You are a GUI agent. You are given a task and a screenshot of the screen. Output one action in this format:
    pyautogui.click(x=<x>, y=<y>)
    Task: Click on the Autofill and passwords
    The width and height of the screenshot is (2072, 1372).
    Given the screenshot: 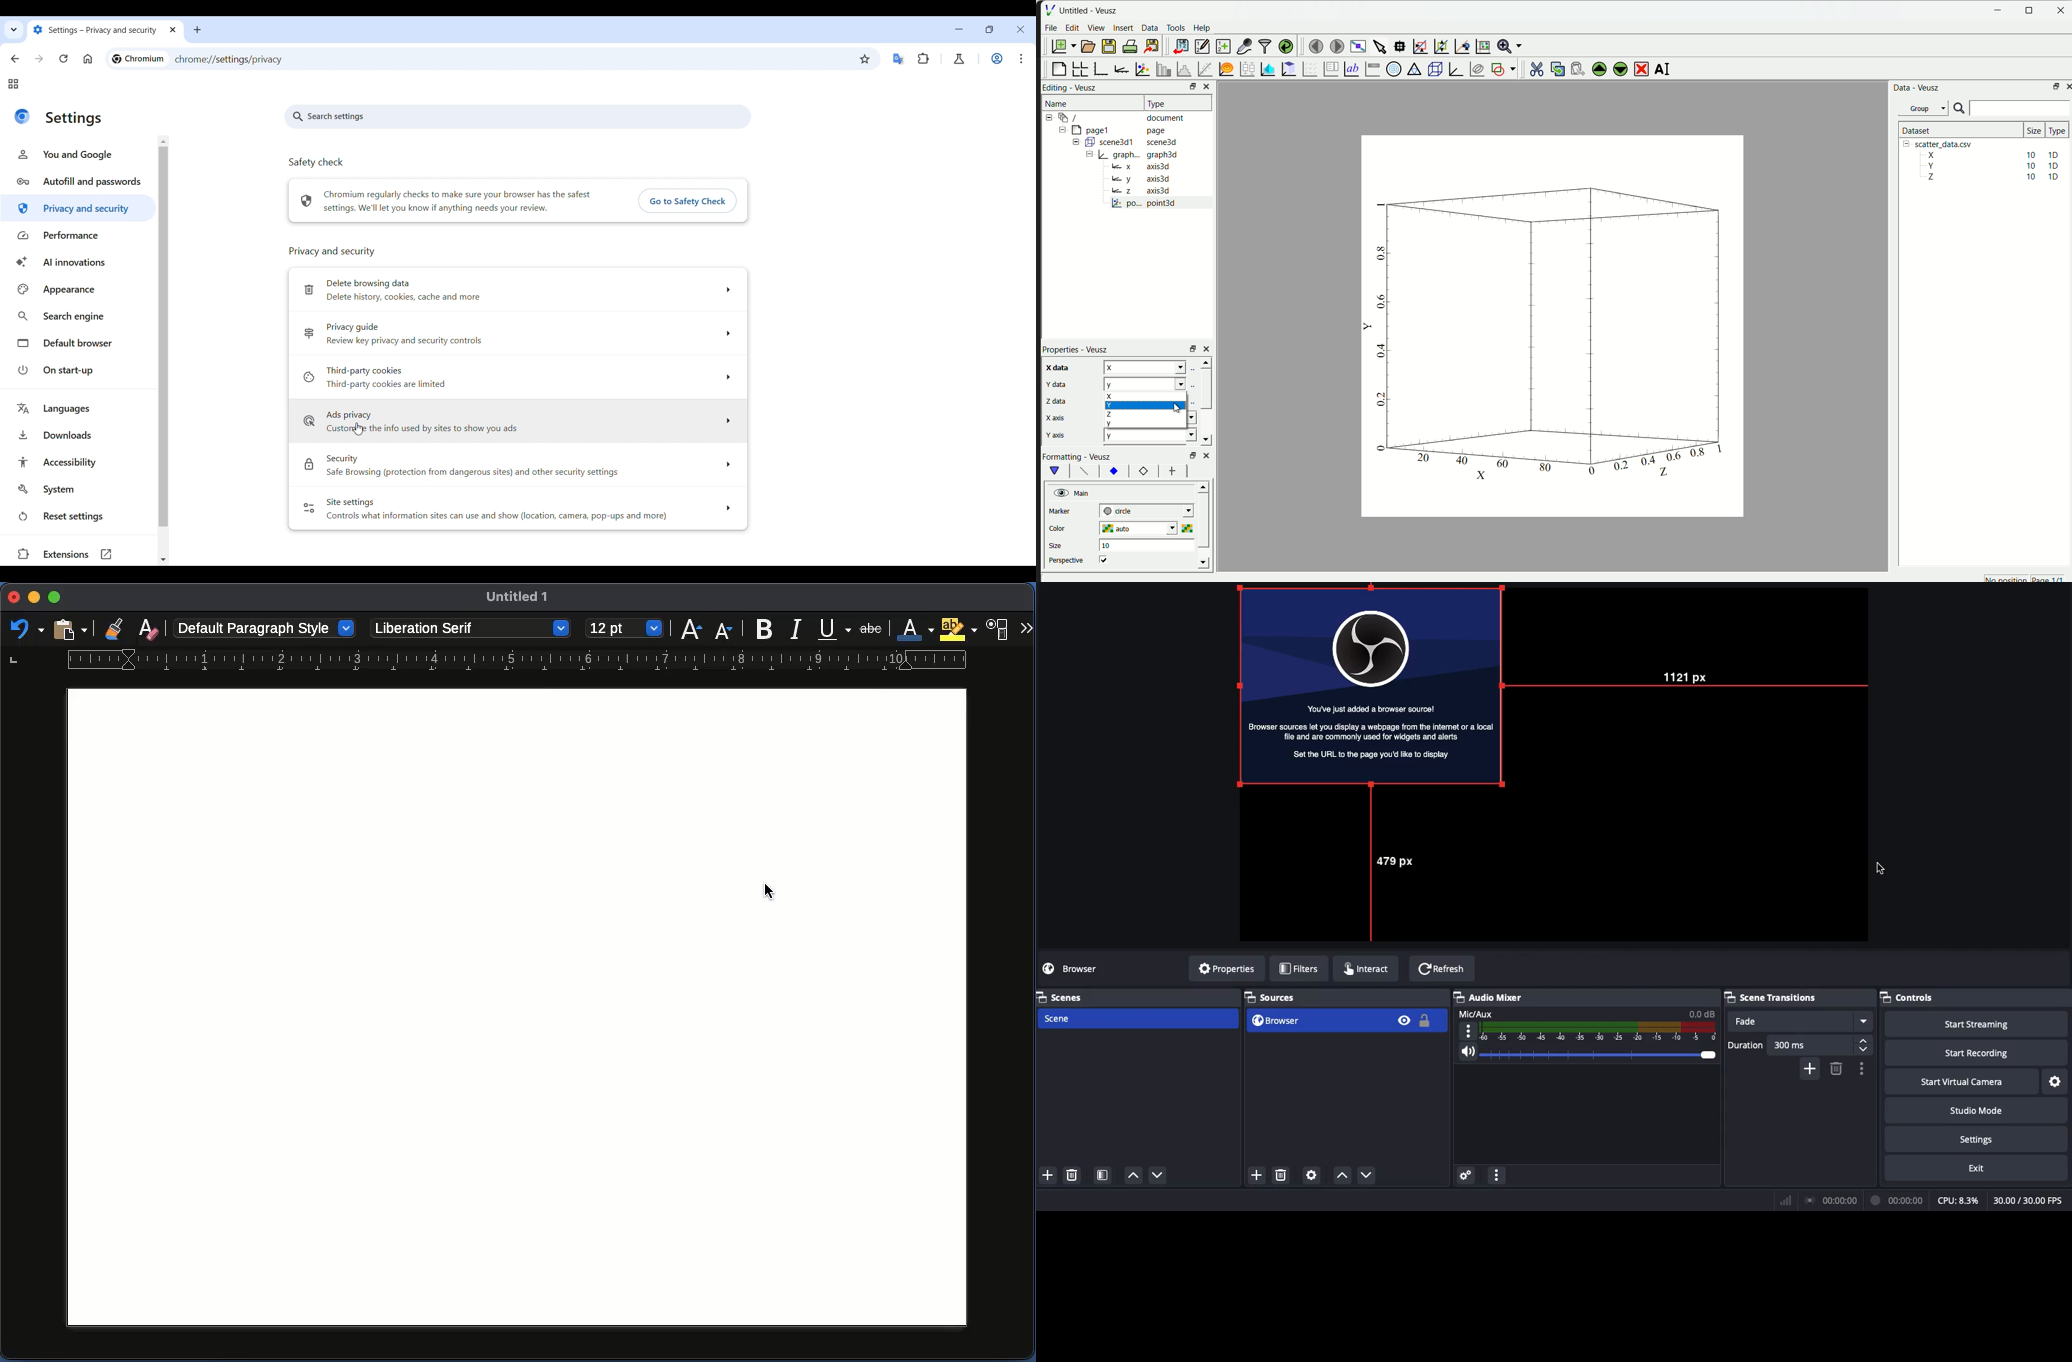 What is the action you would take?
    pyautogui.click(x=79, y=181)
    